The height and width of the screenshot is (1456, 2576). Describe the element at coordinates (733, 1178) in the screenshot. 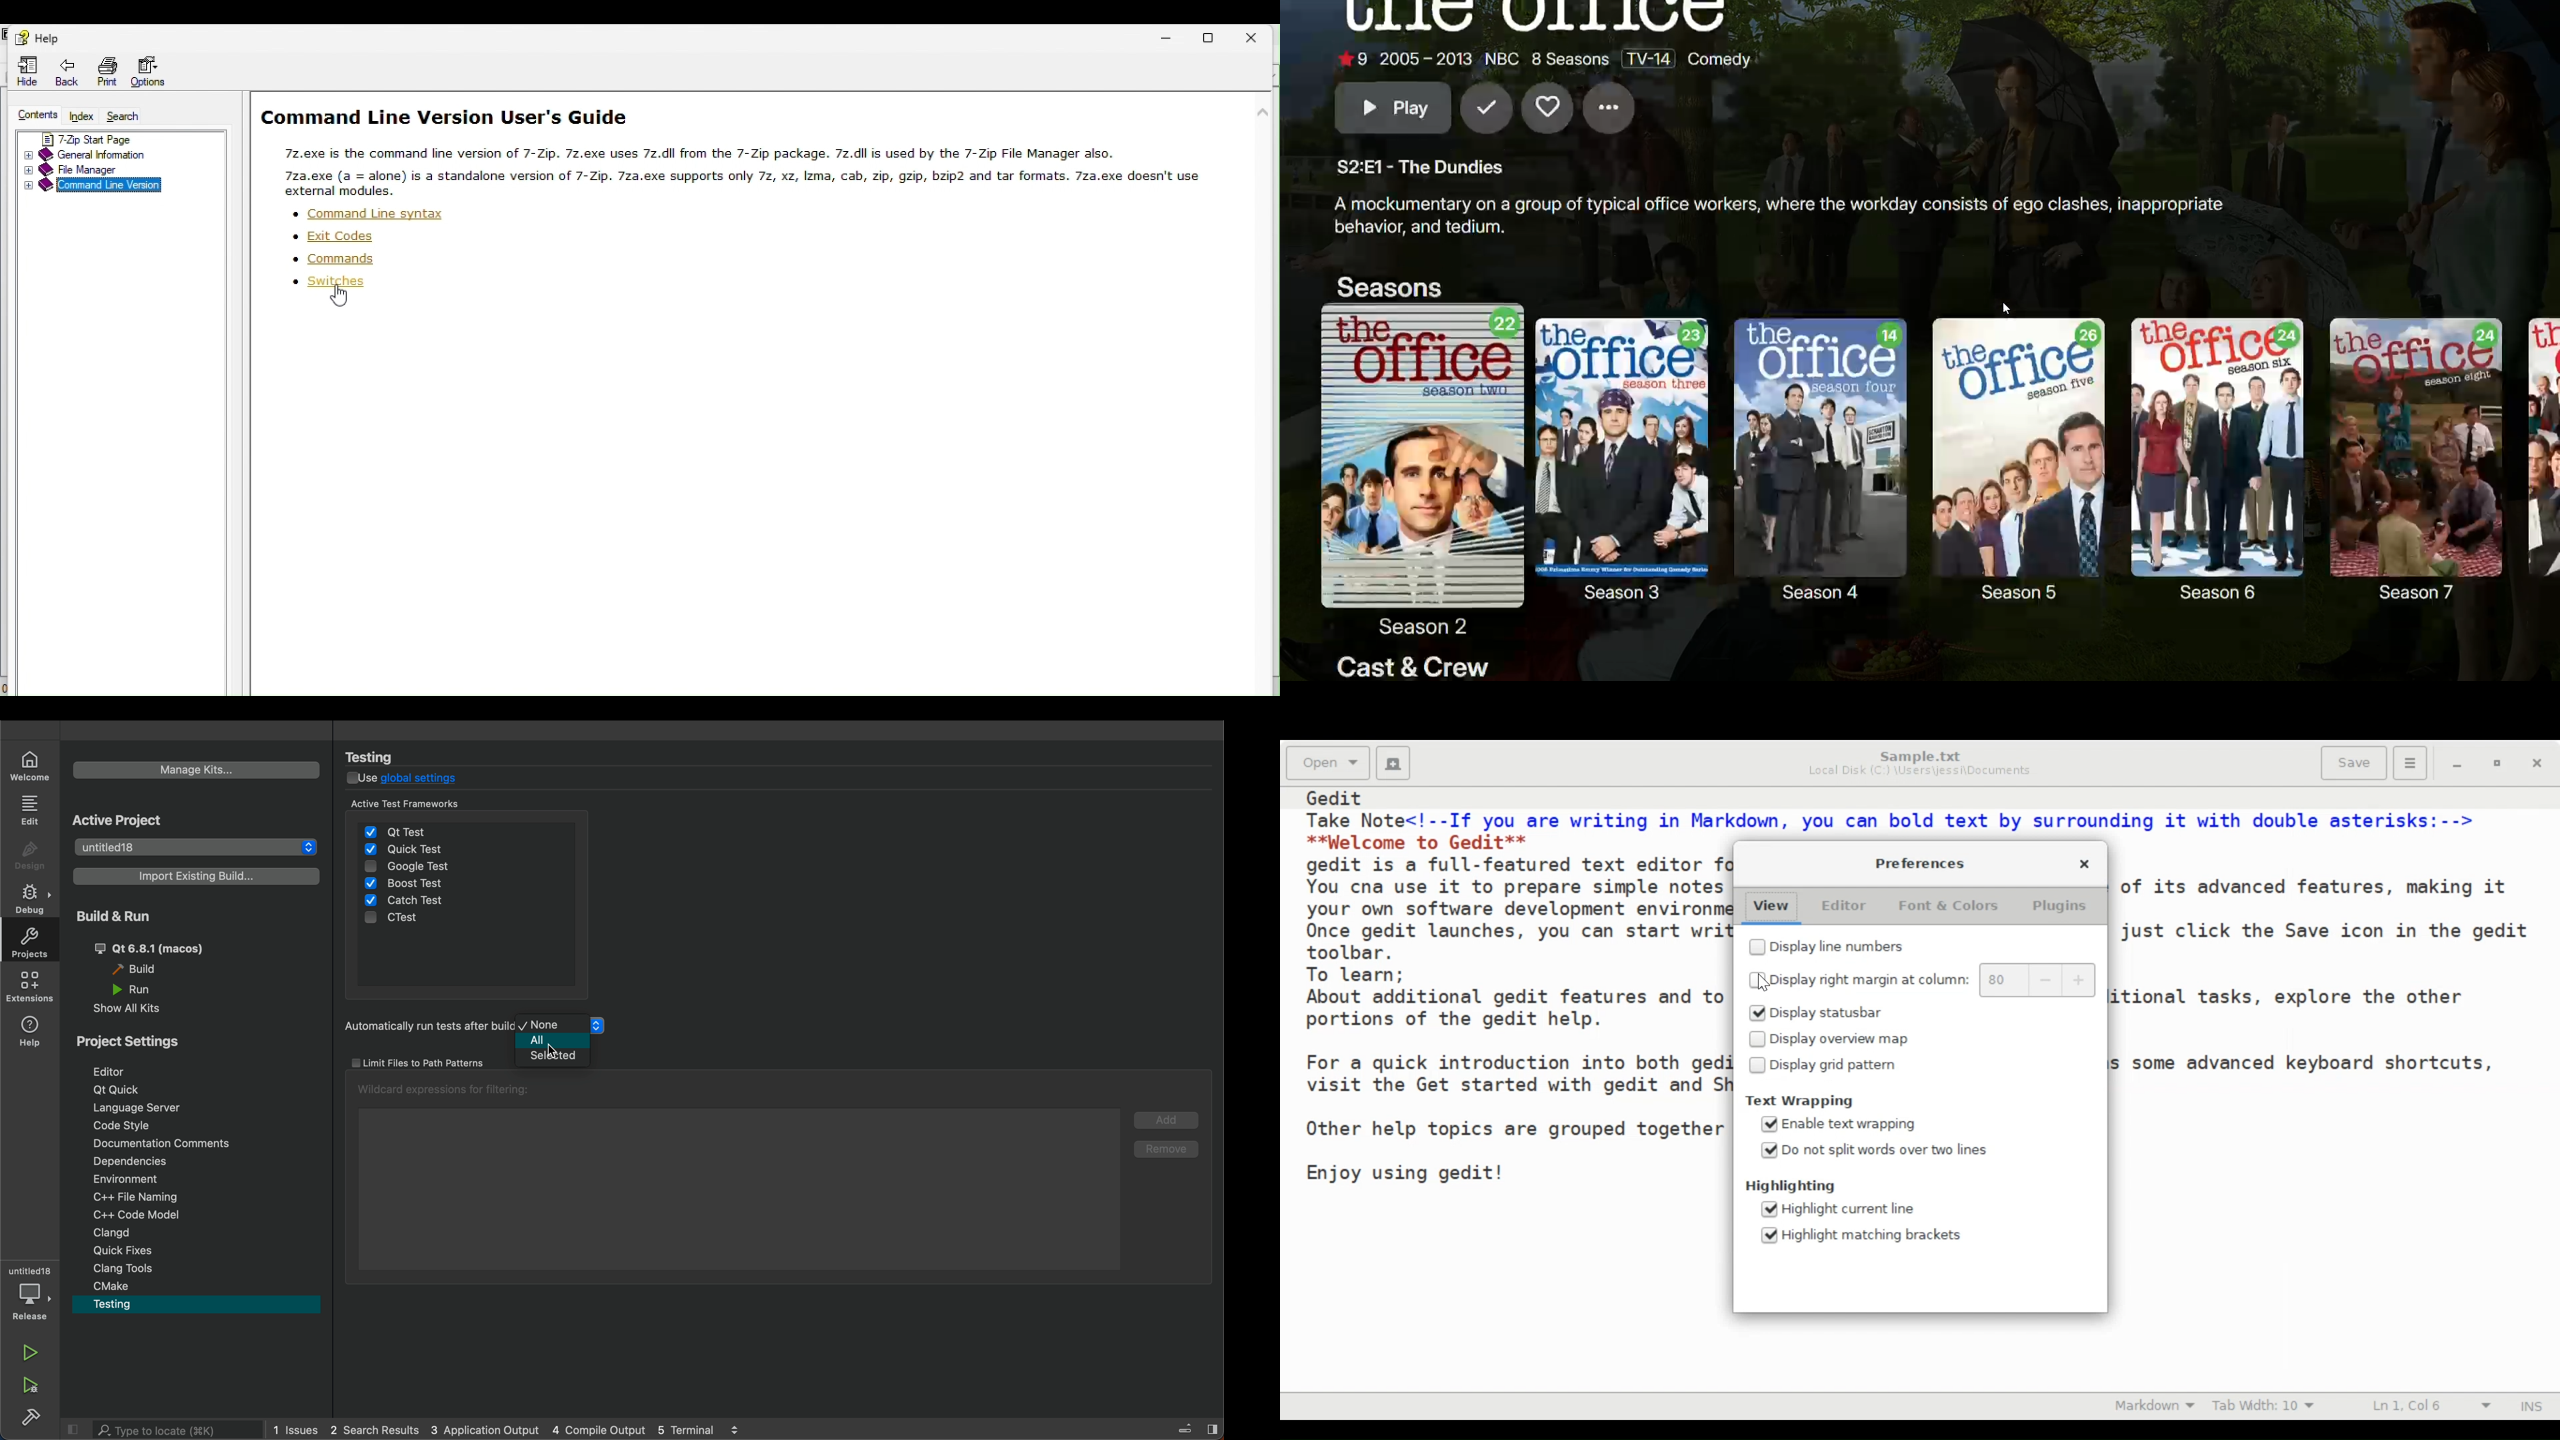

I see `path list` at that location.